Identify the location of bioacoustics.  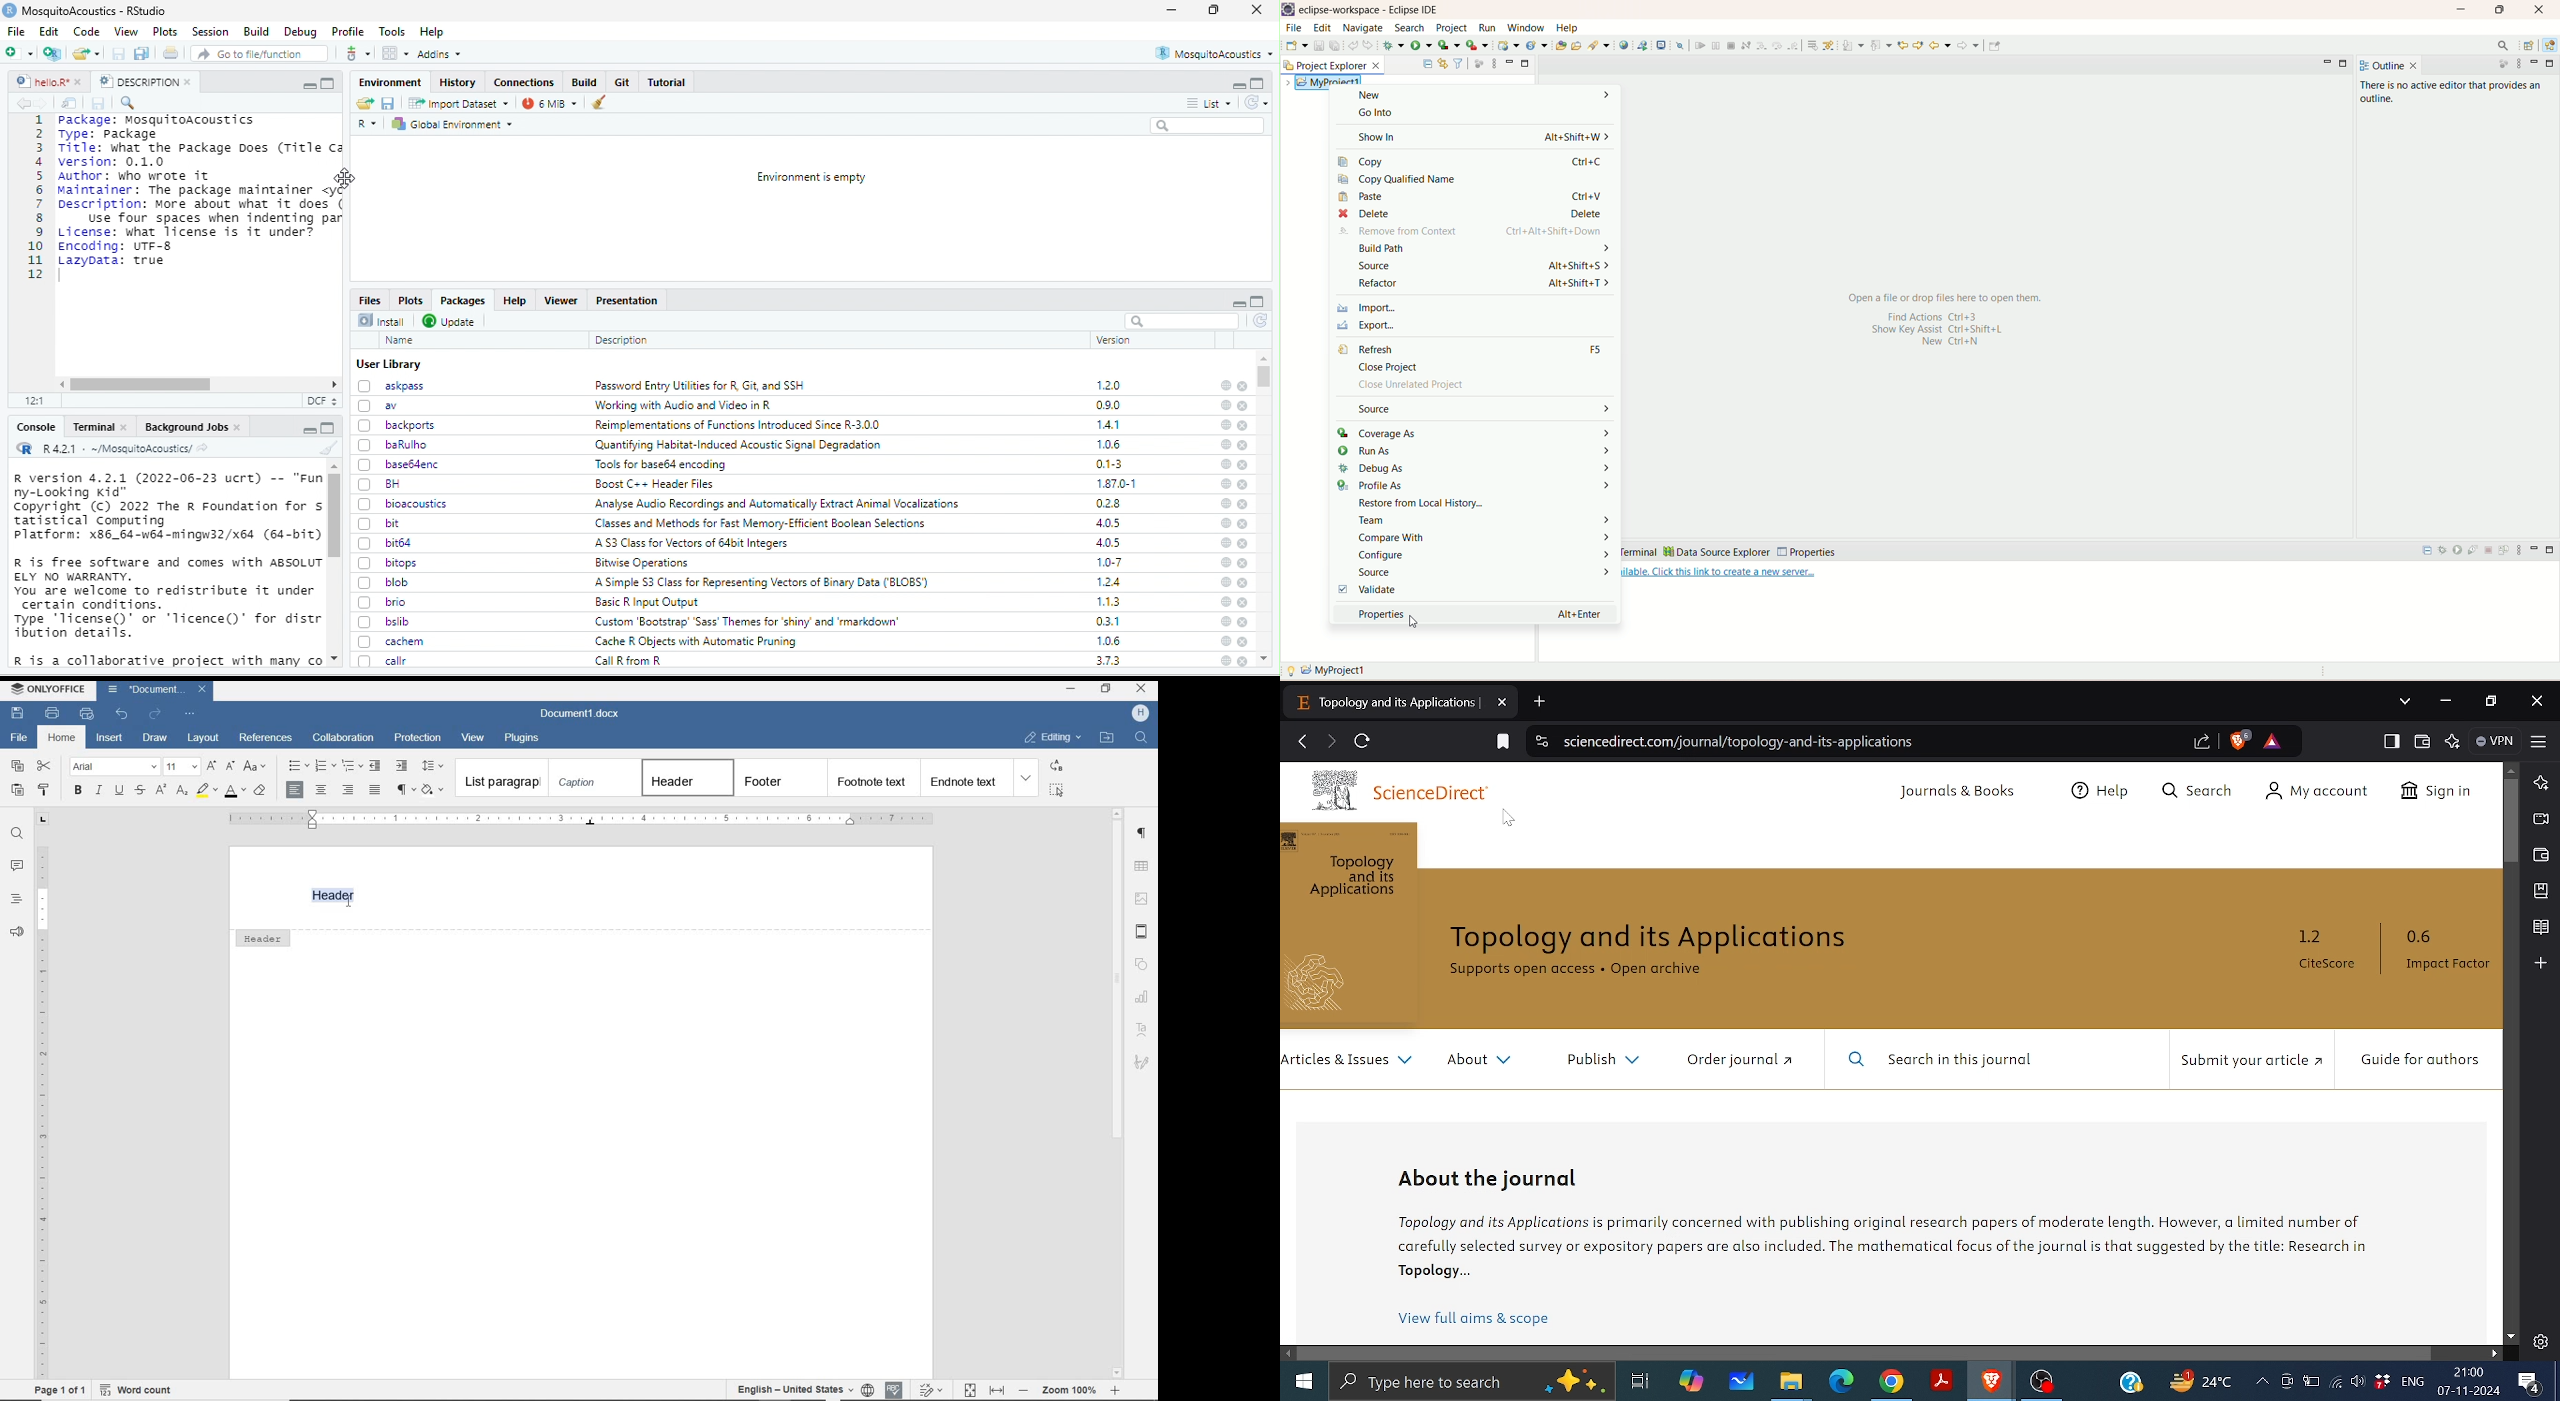
(403, 503).